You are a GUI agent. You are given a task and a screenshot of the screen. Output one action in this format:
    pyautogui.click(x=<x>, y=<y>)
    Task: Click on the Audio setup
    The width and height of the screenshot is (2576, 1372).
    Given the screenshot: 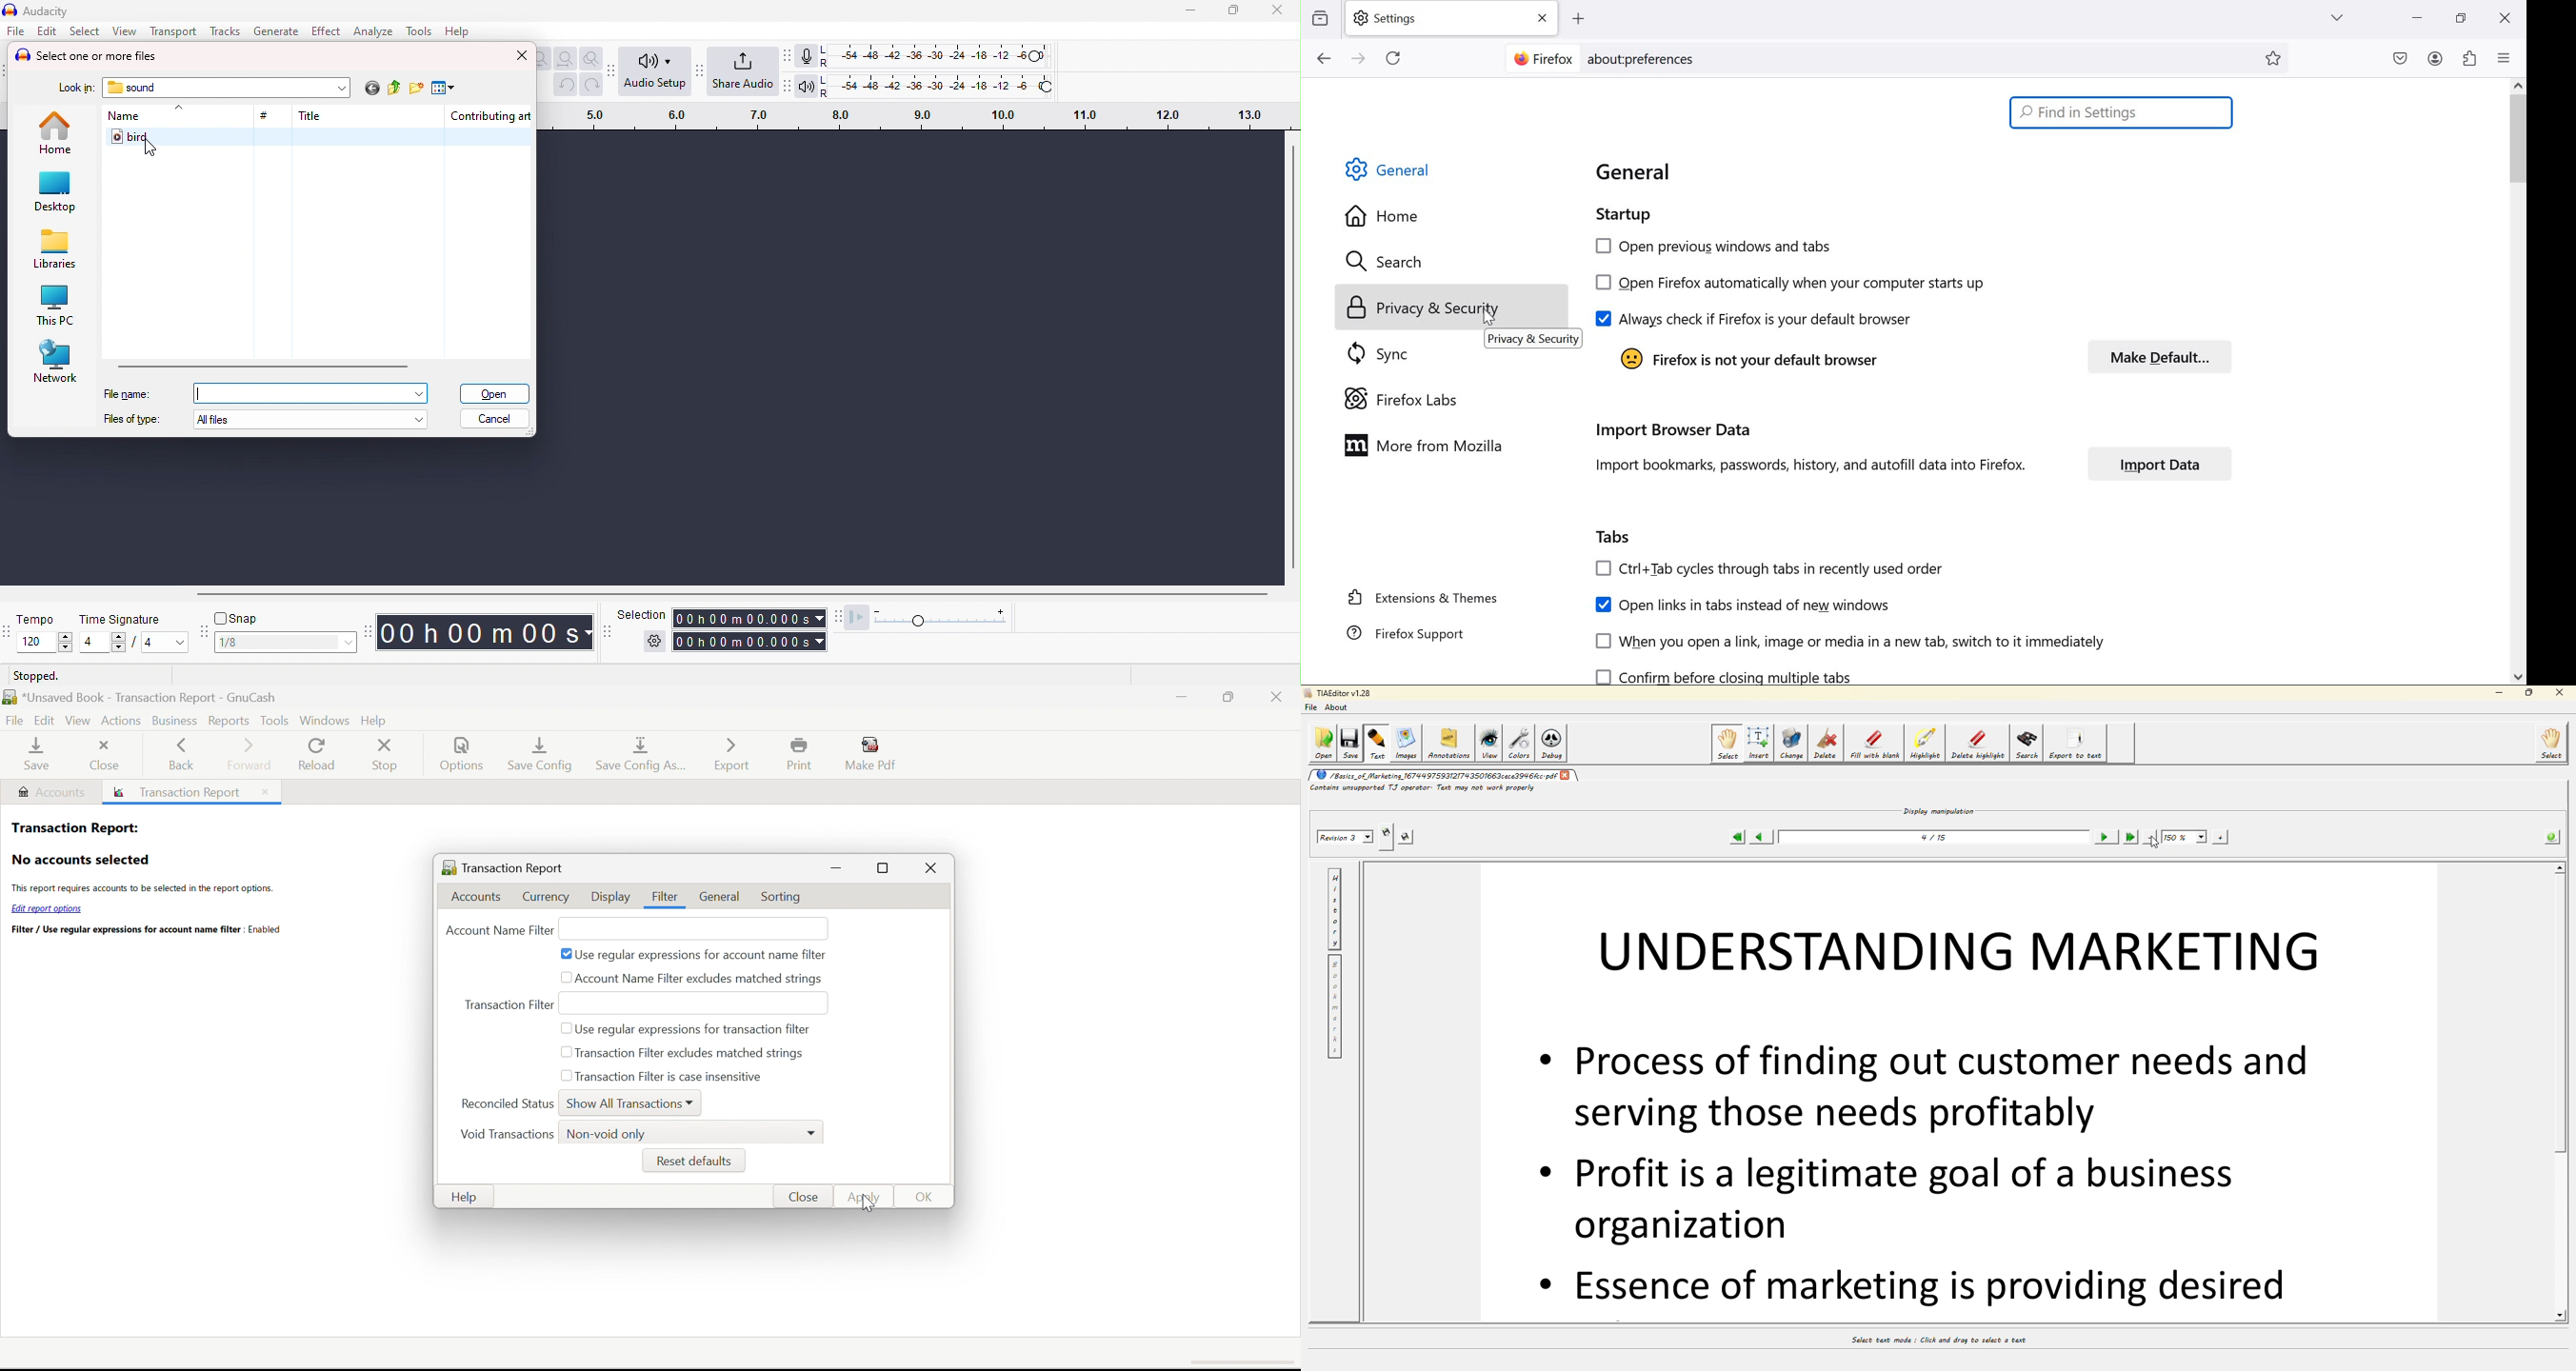 What is the action you would take?
    pyautogui.click(x=656, y=70)
    